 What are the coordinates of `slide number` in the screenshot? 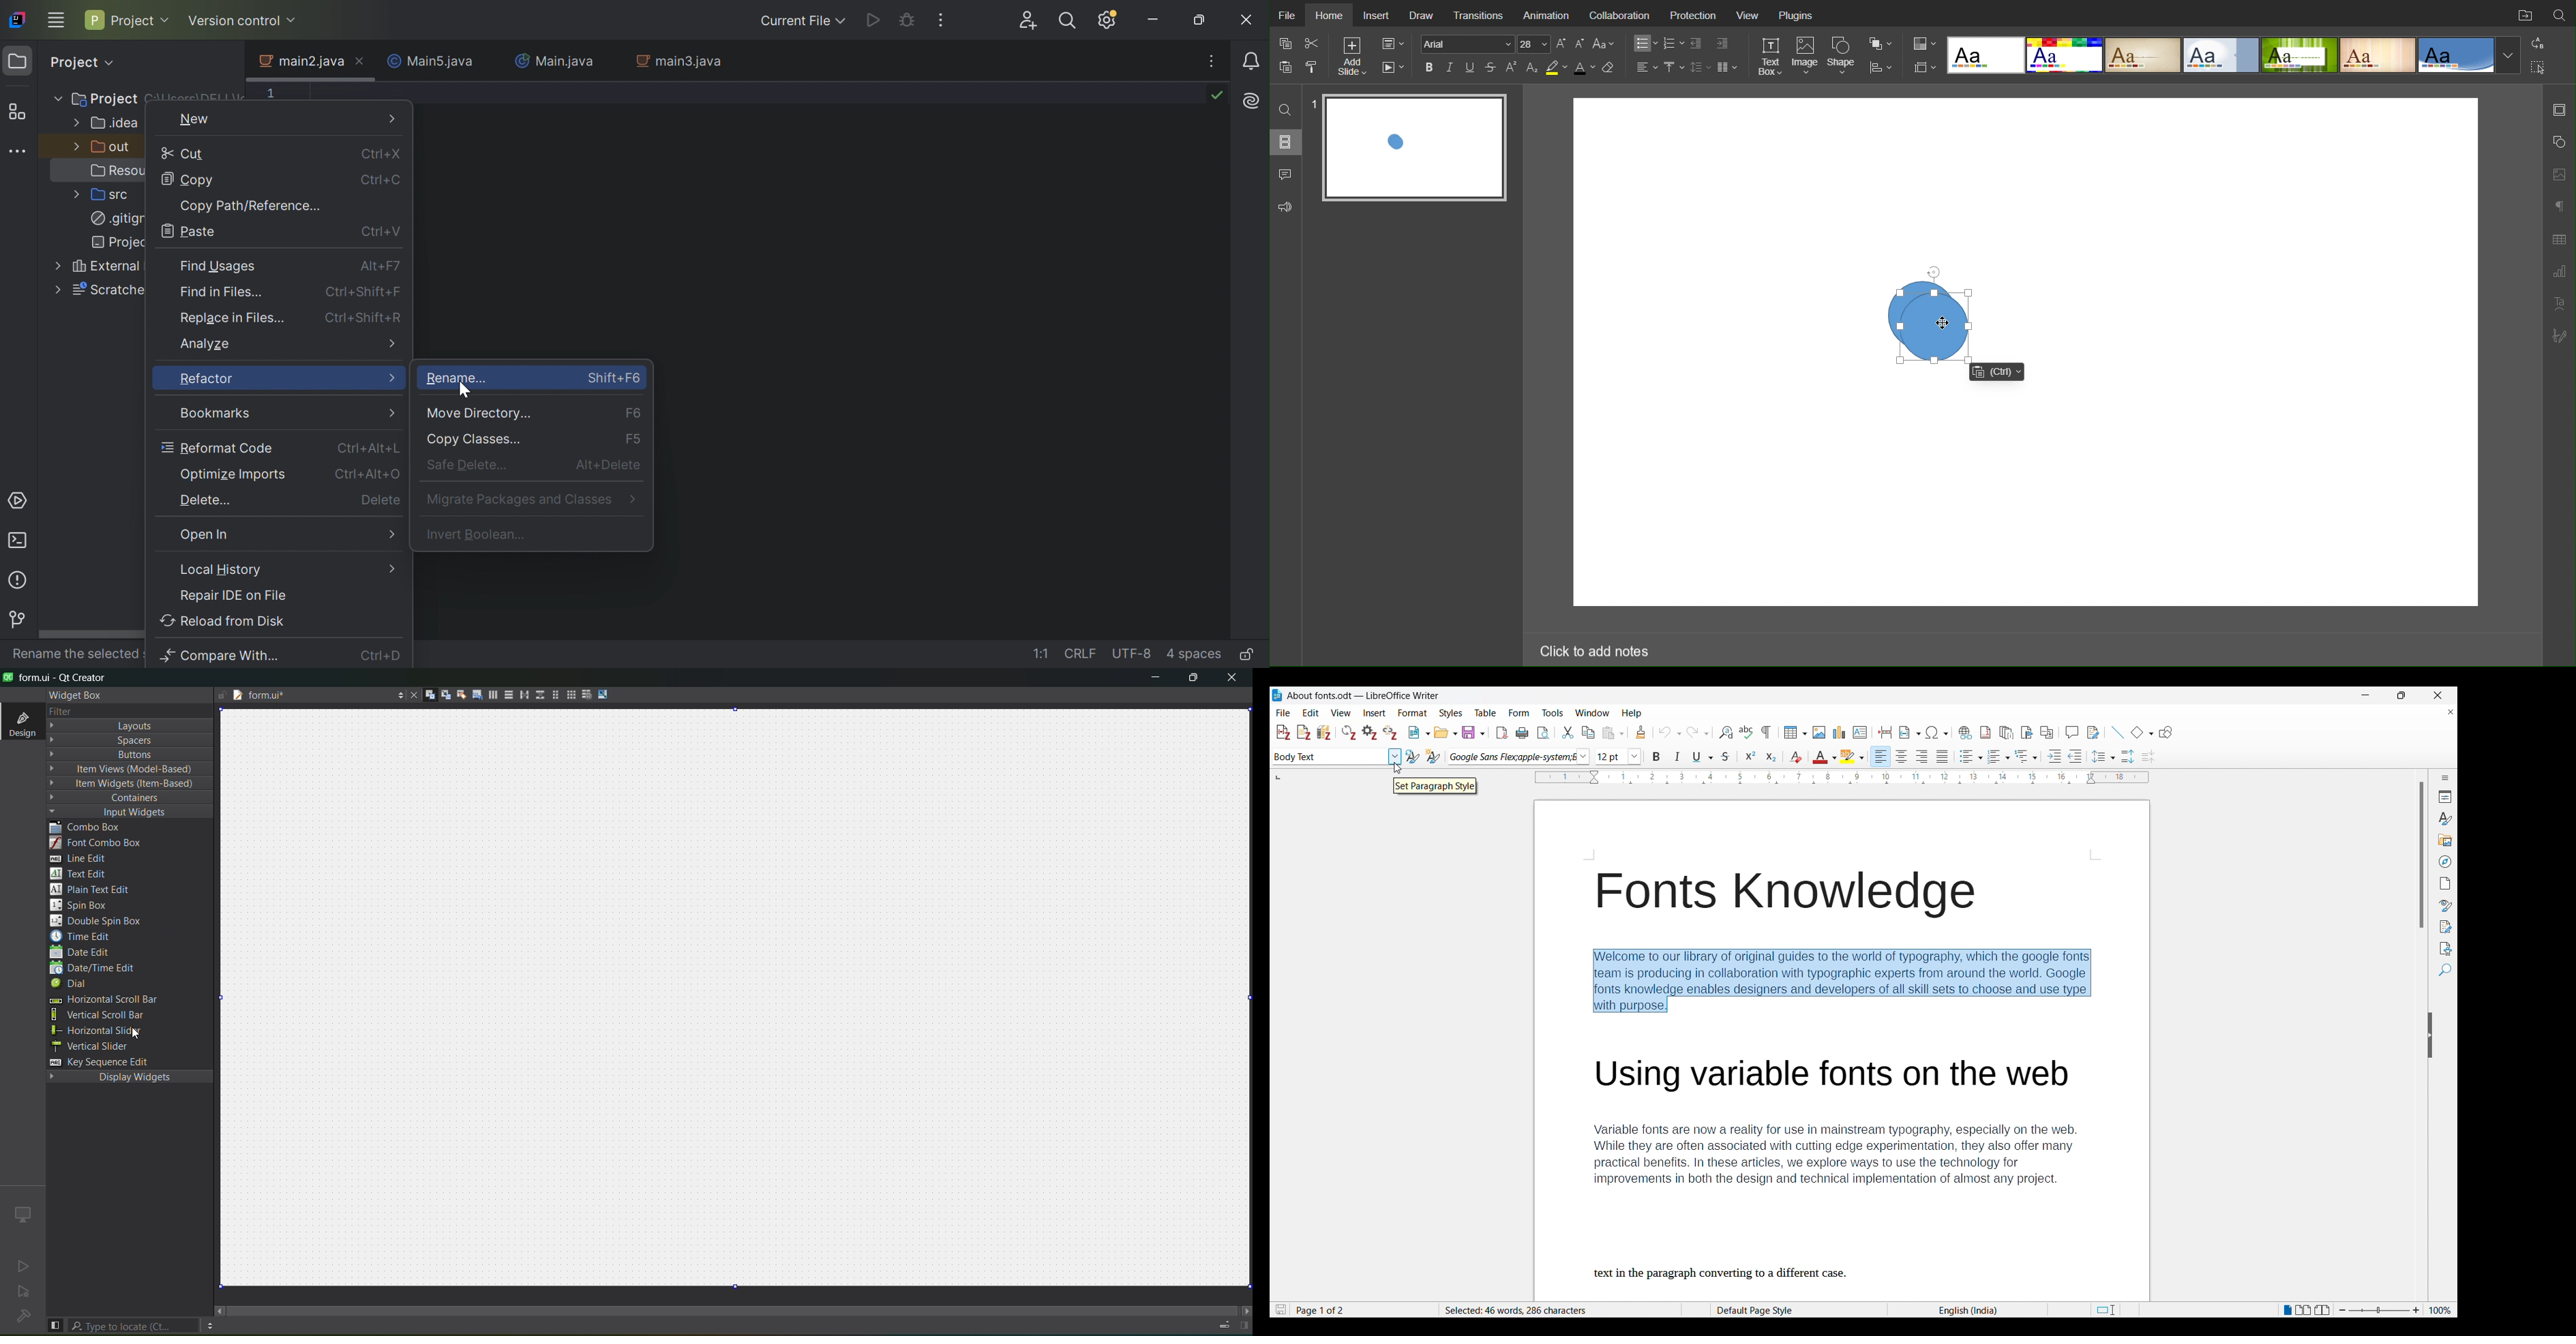 It's located at (1315, 101).